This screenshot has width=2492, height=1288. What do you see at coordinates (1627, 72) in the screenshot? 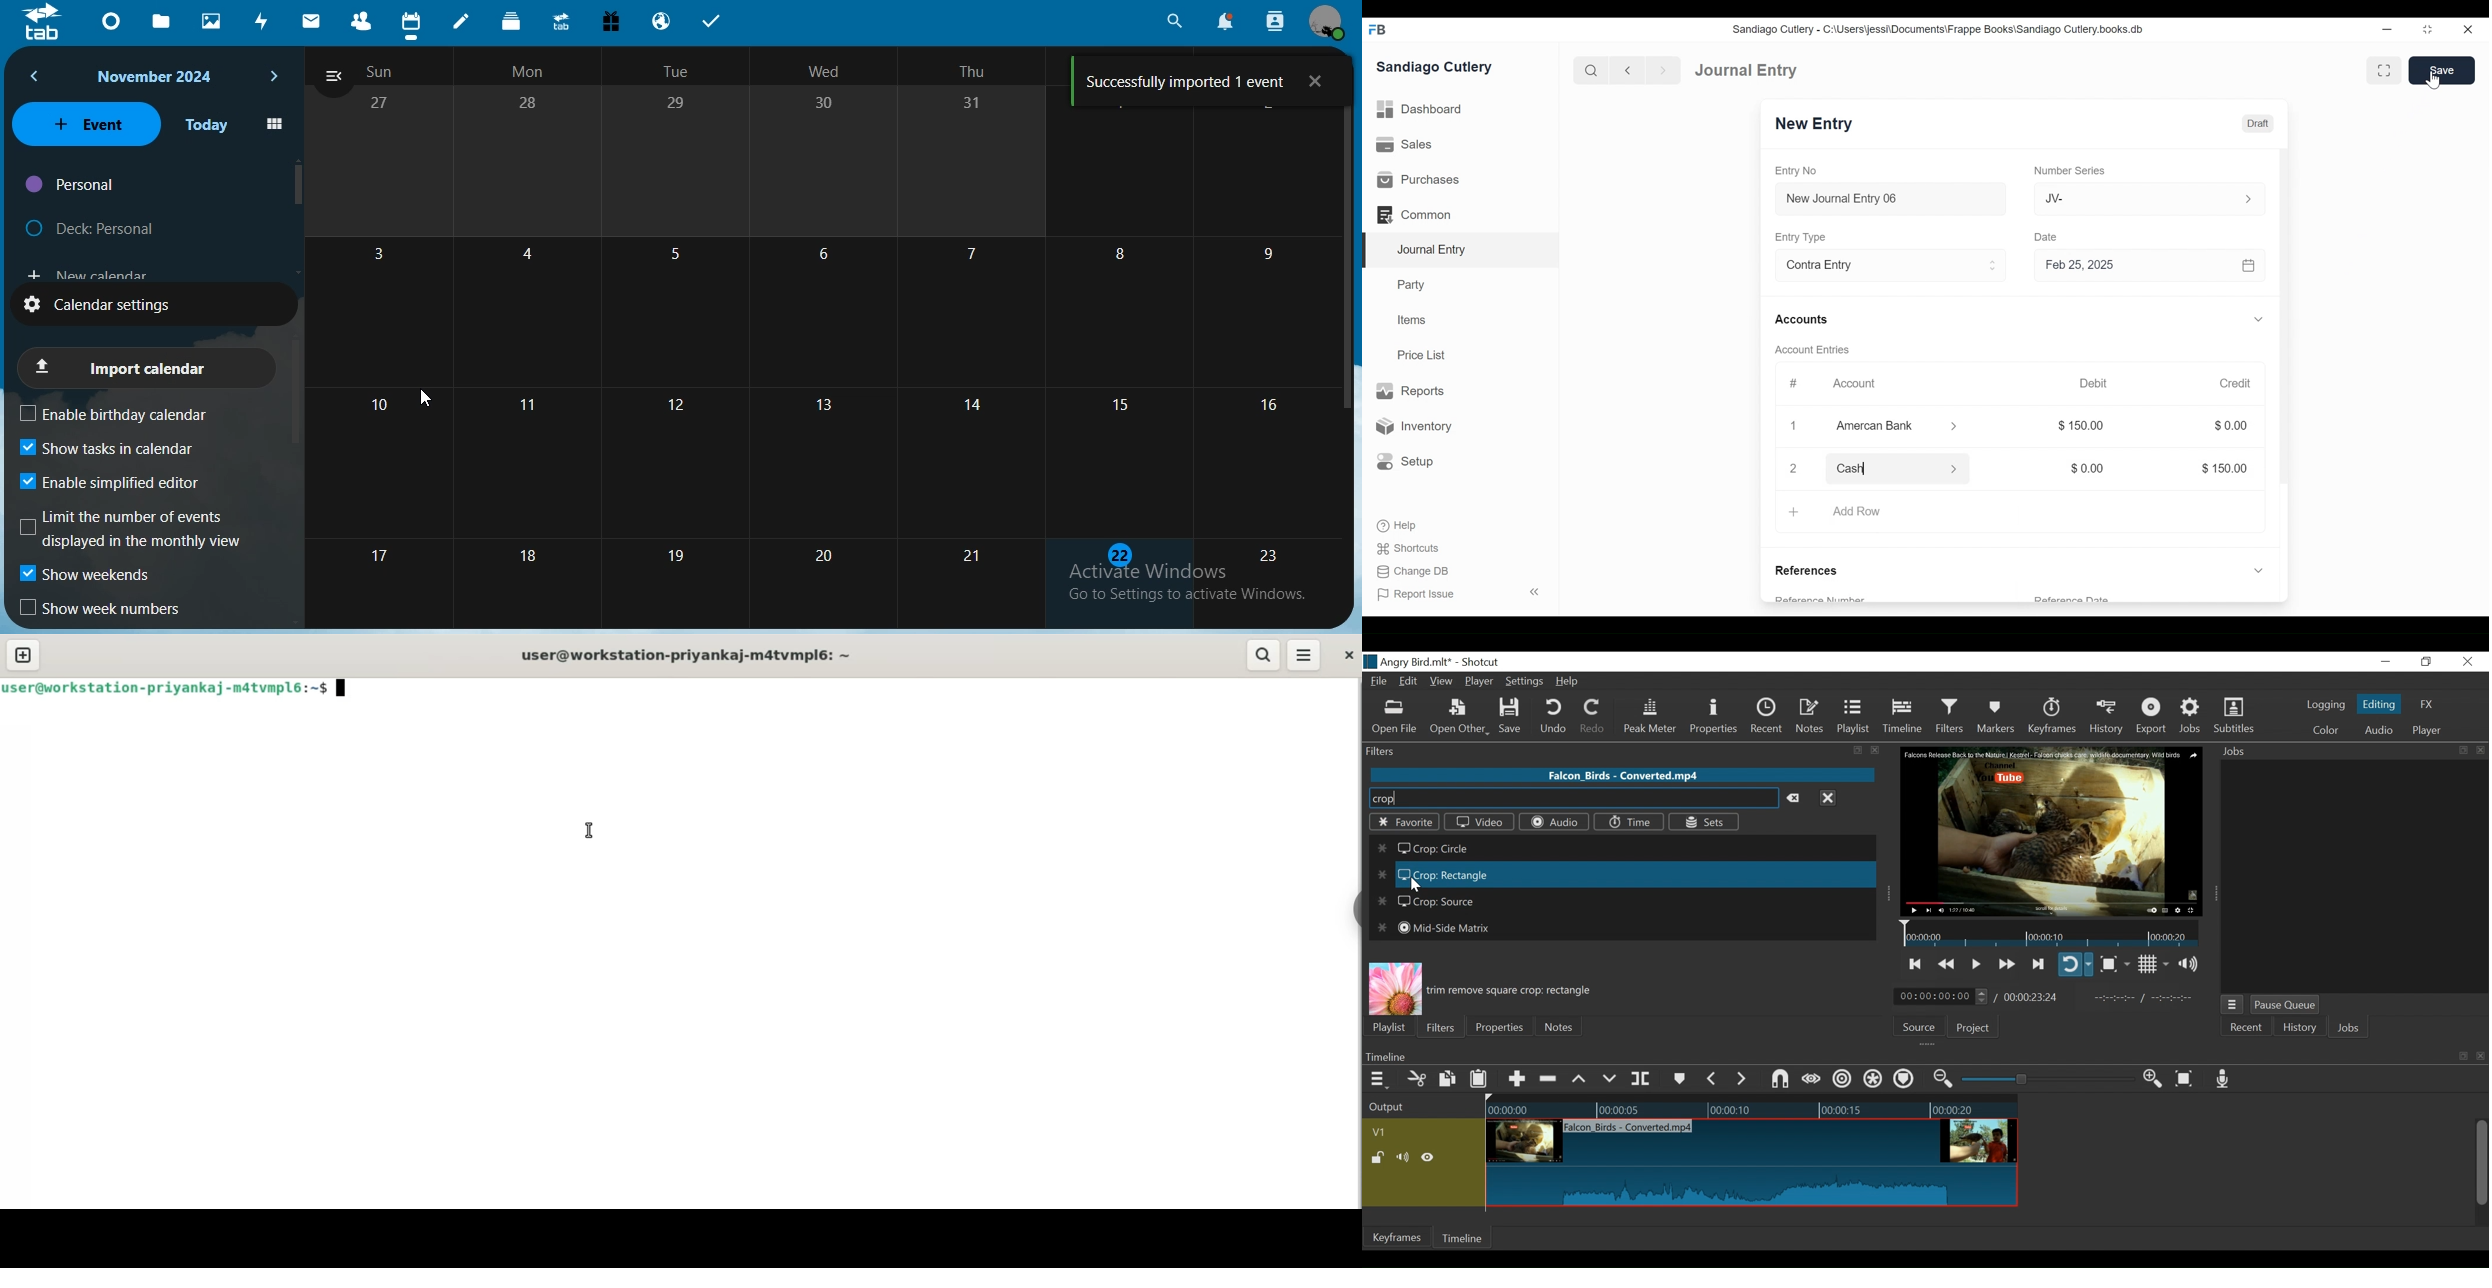
I see `Navigate back` at bounding box center [1627, 72].